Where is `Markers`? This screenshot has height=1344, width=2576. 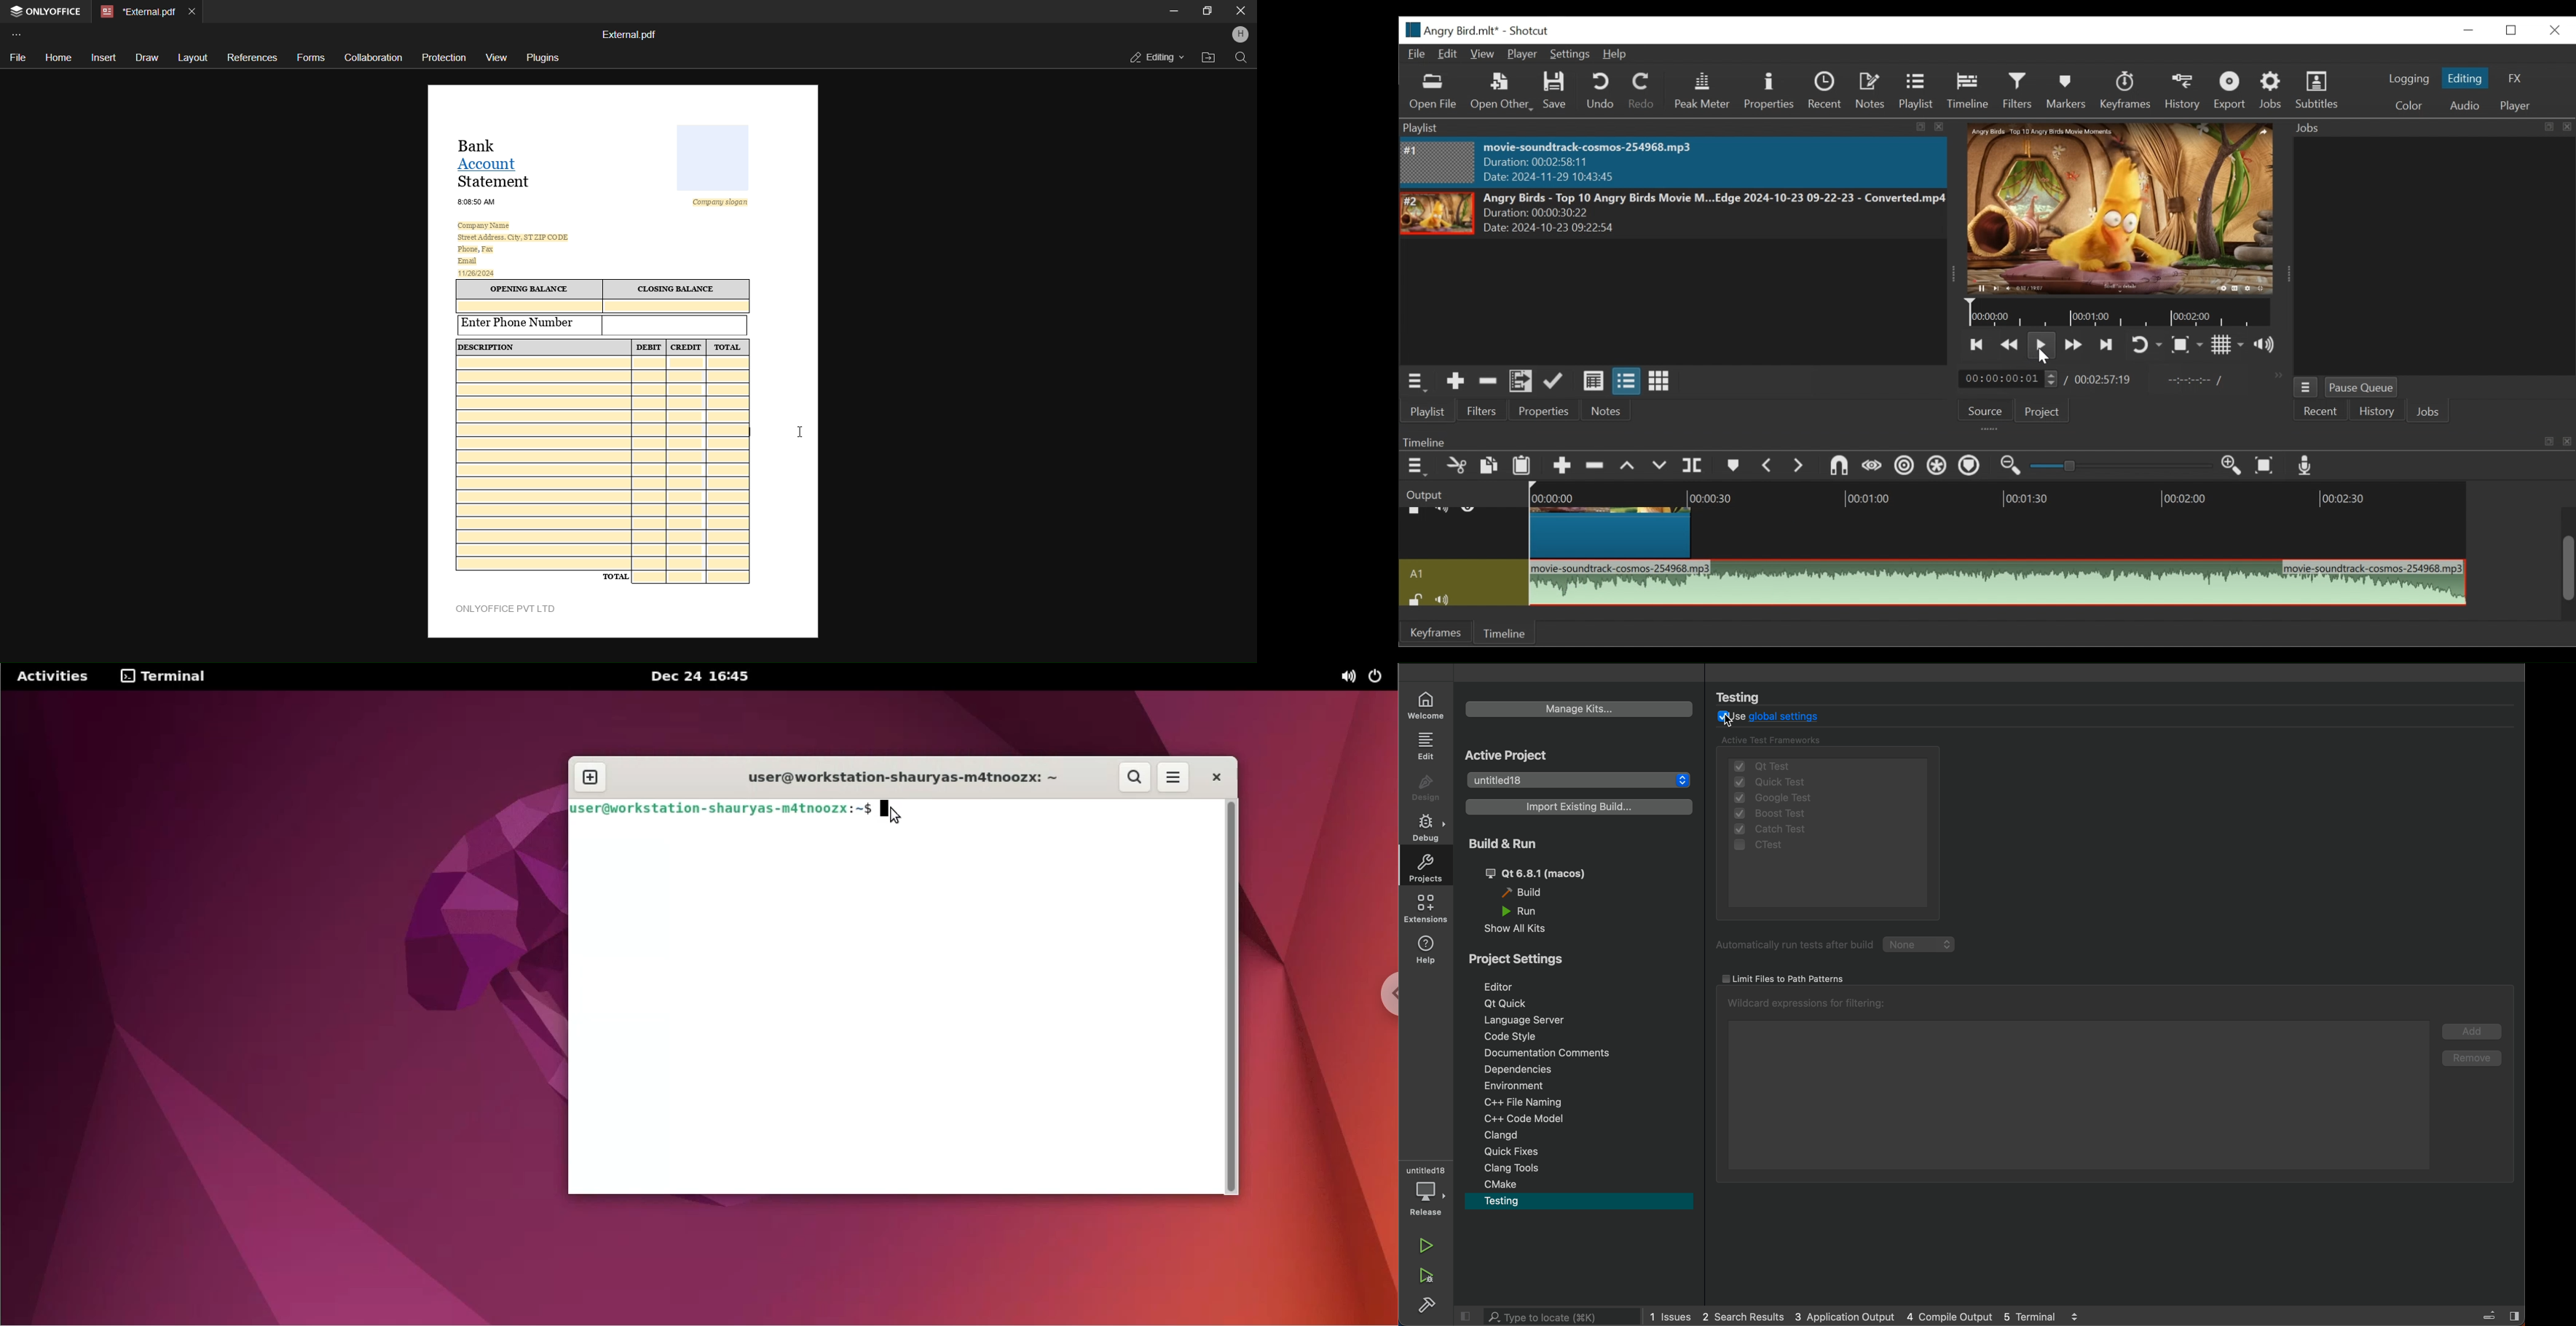 Markers is located at coordinates (1732, 467).